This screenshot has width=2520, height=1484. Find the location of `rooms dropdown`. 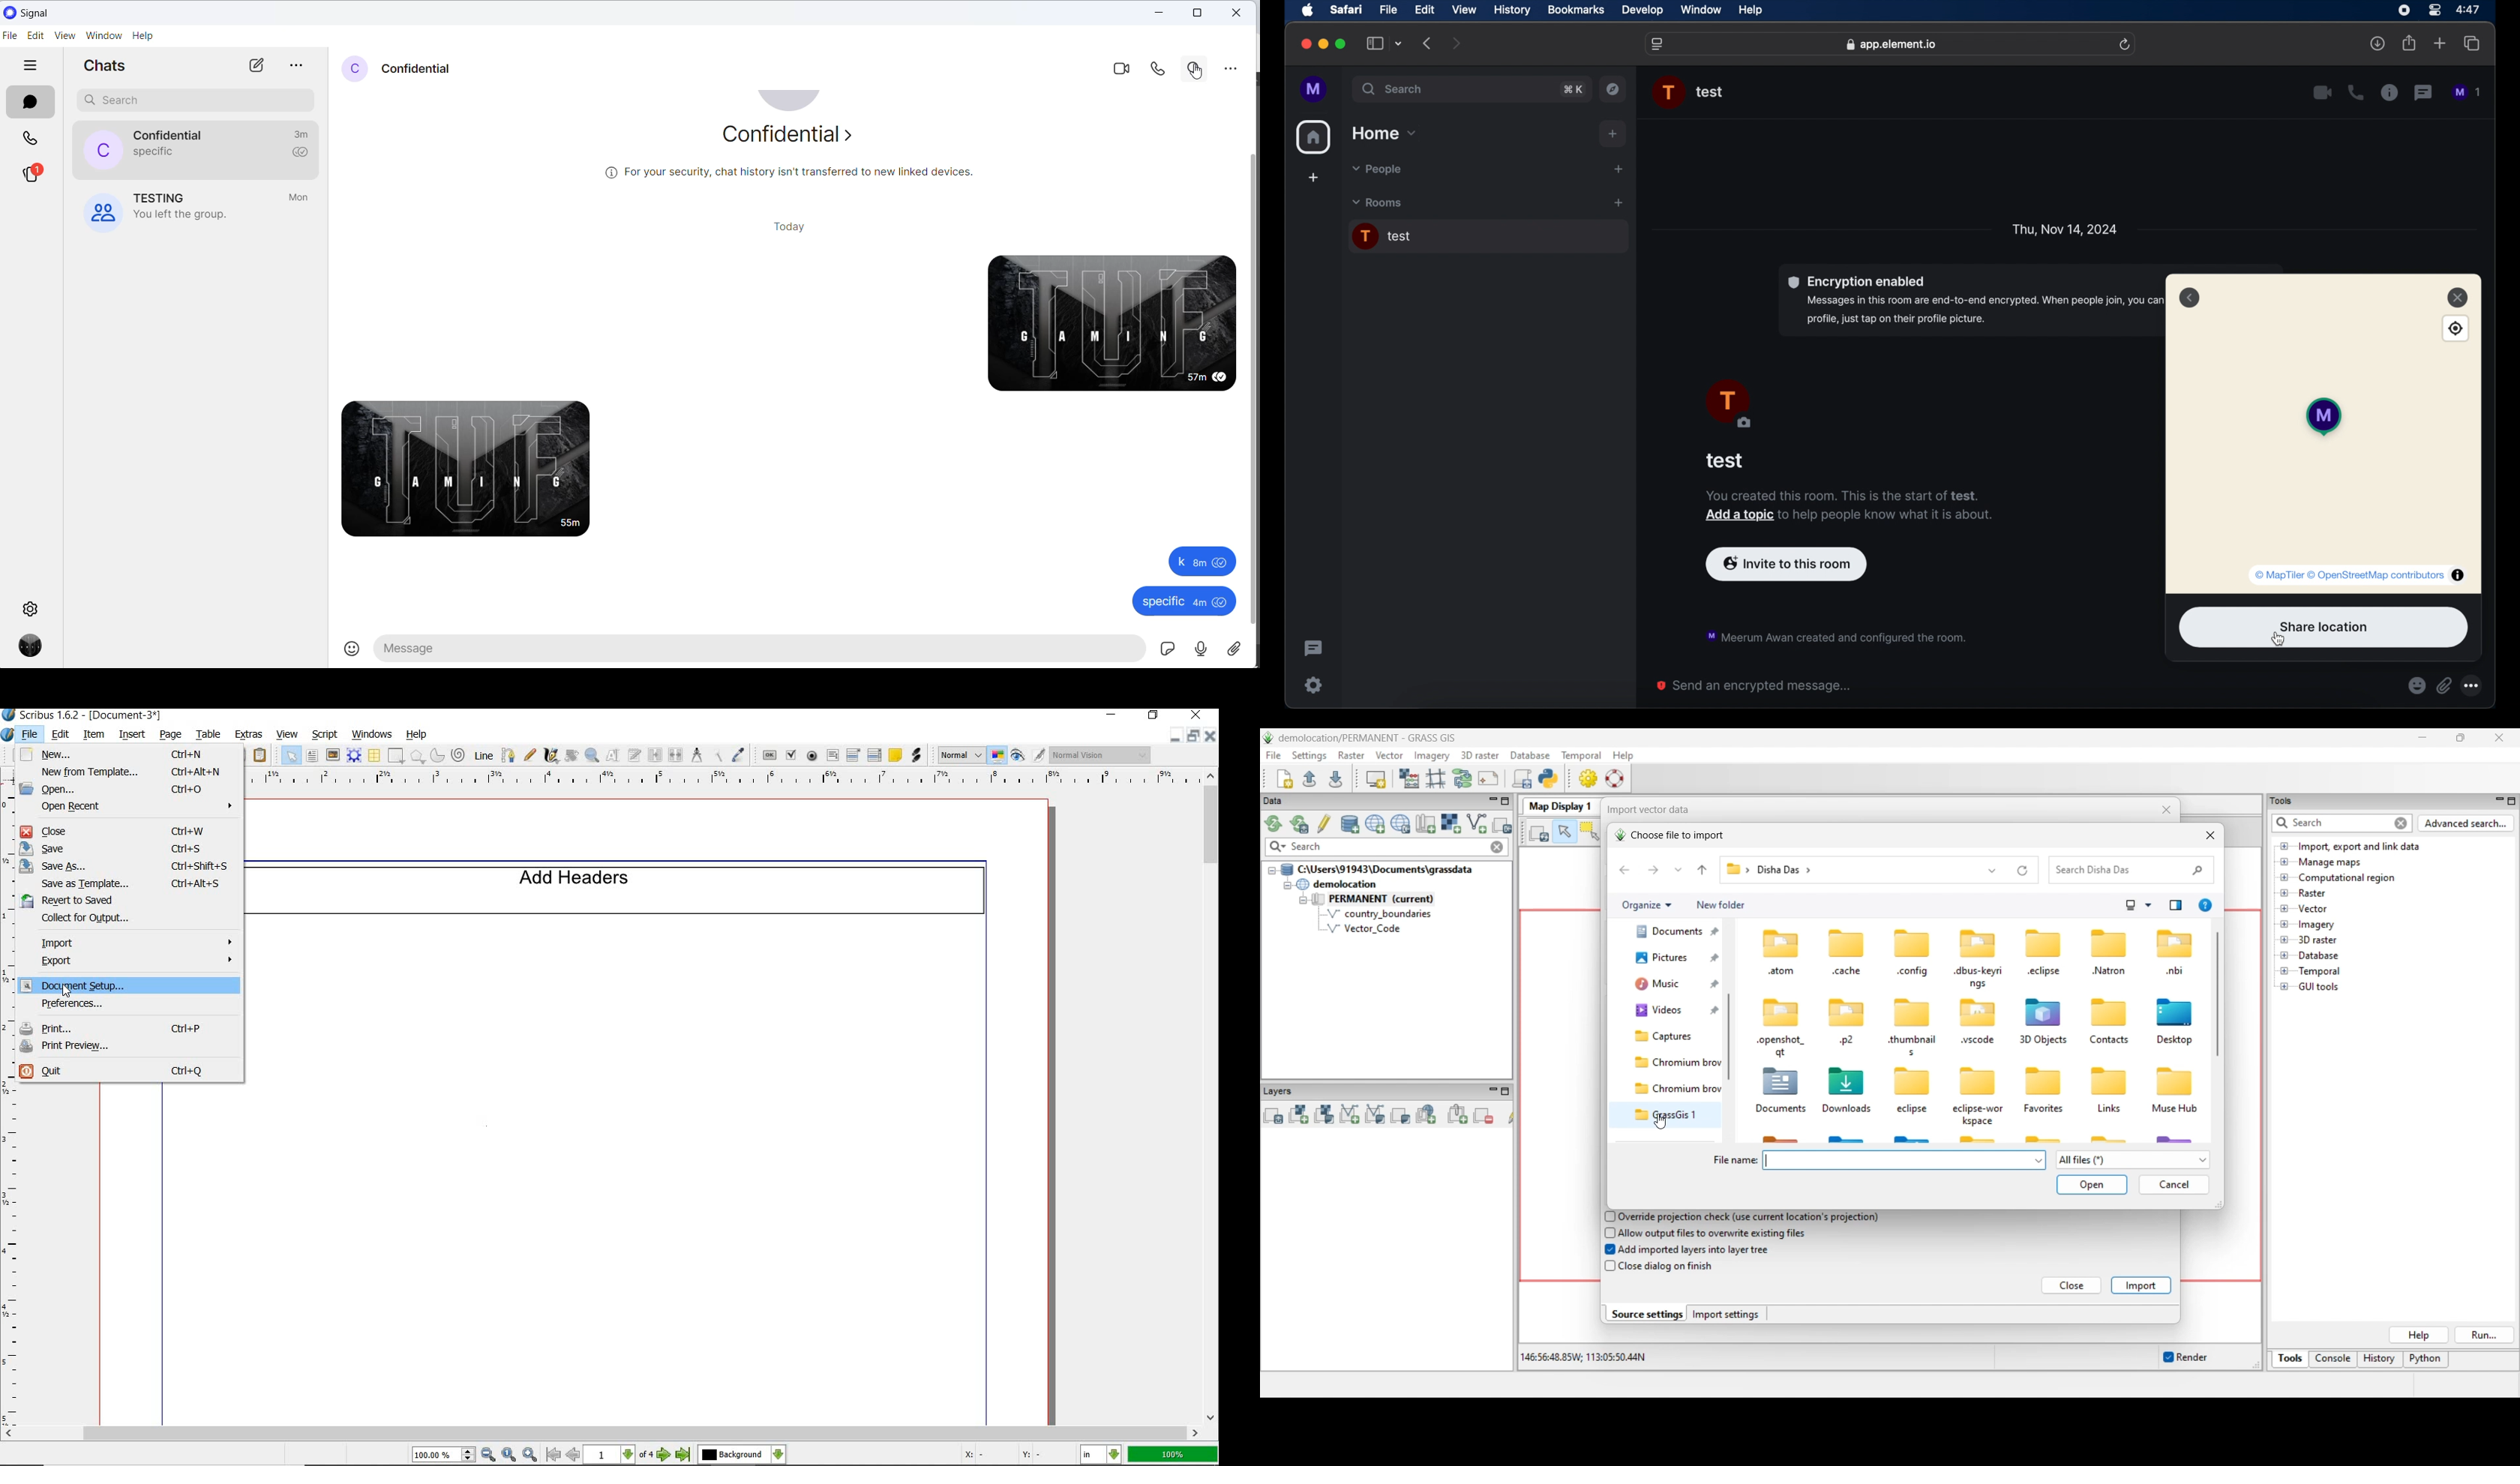

rooms dropdown is located at coordinates (1377, 203).